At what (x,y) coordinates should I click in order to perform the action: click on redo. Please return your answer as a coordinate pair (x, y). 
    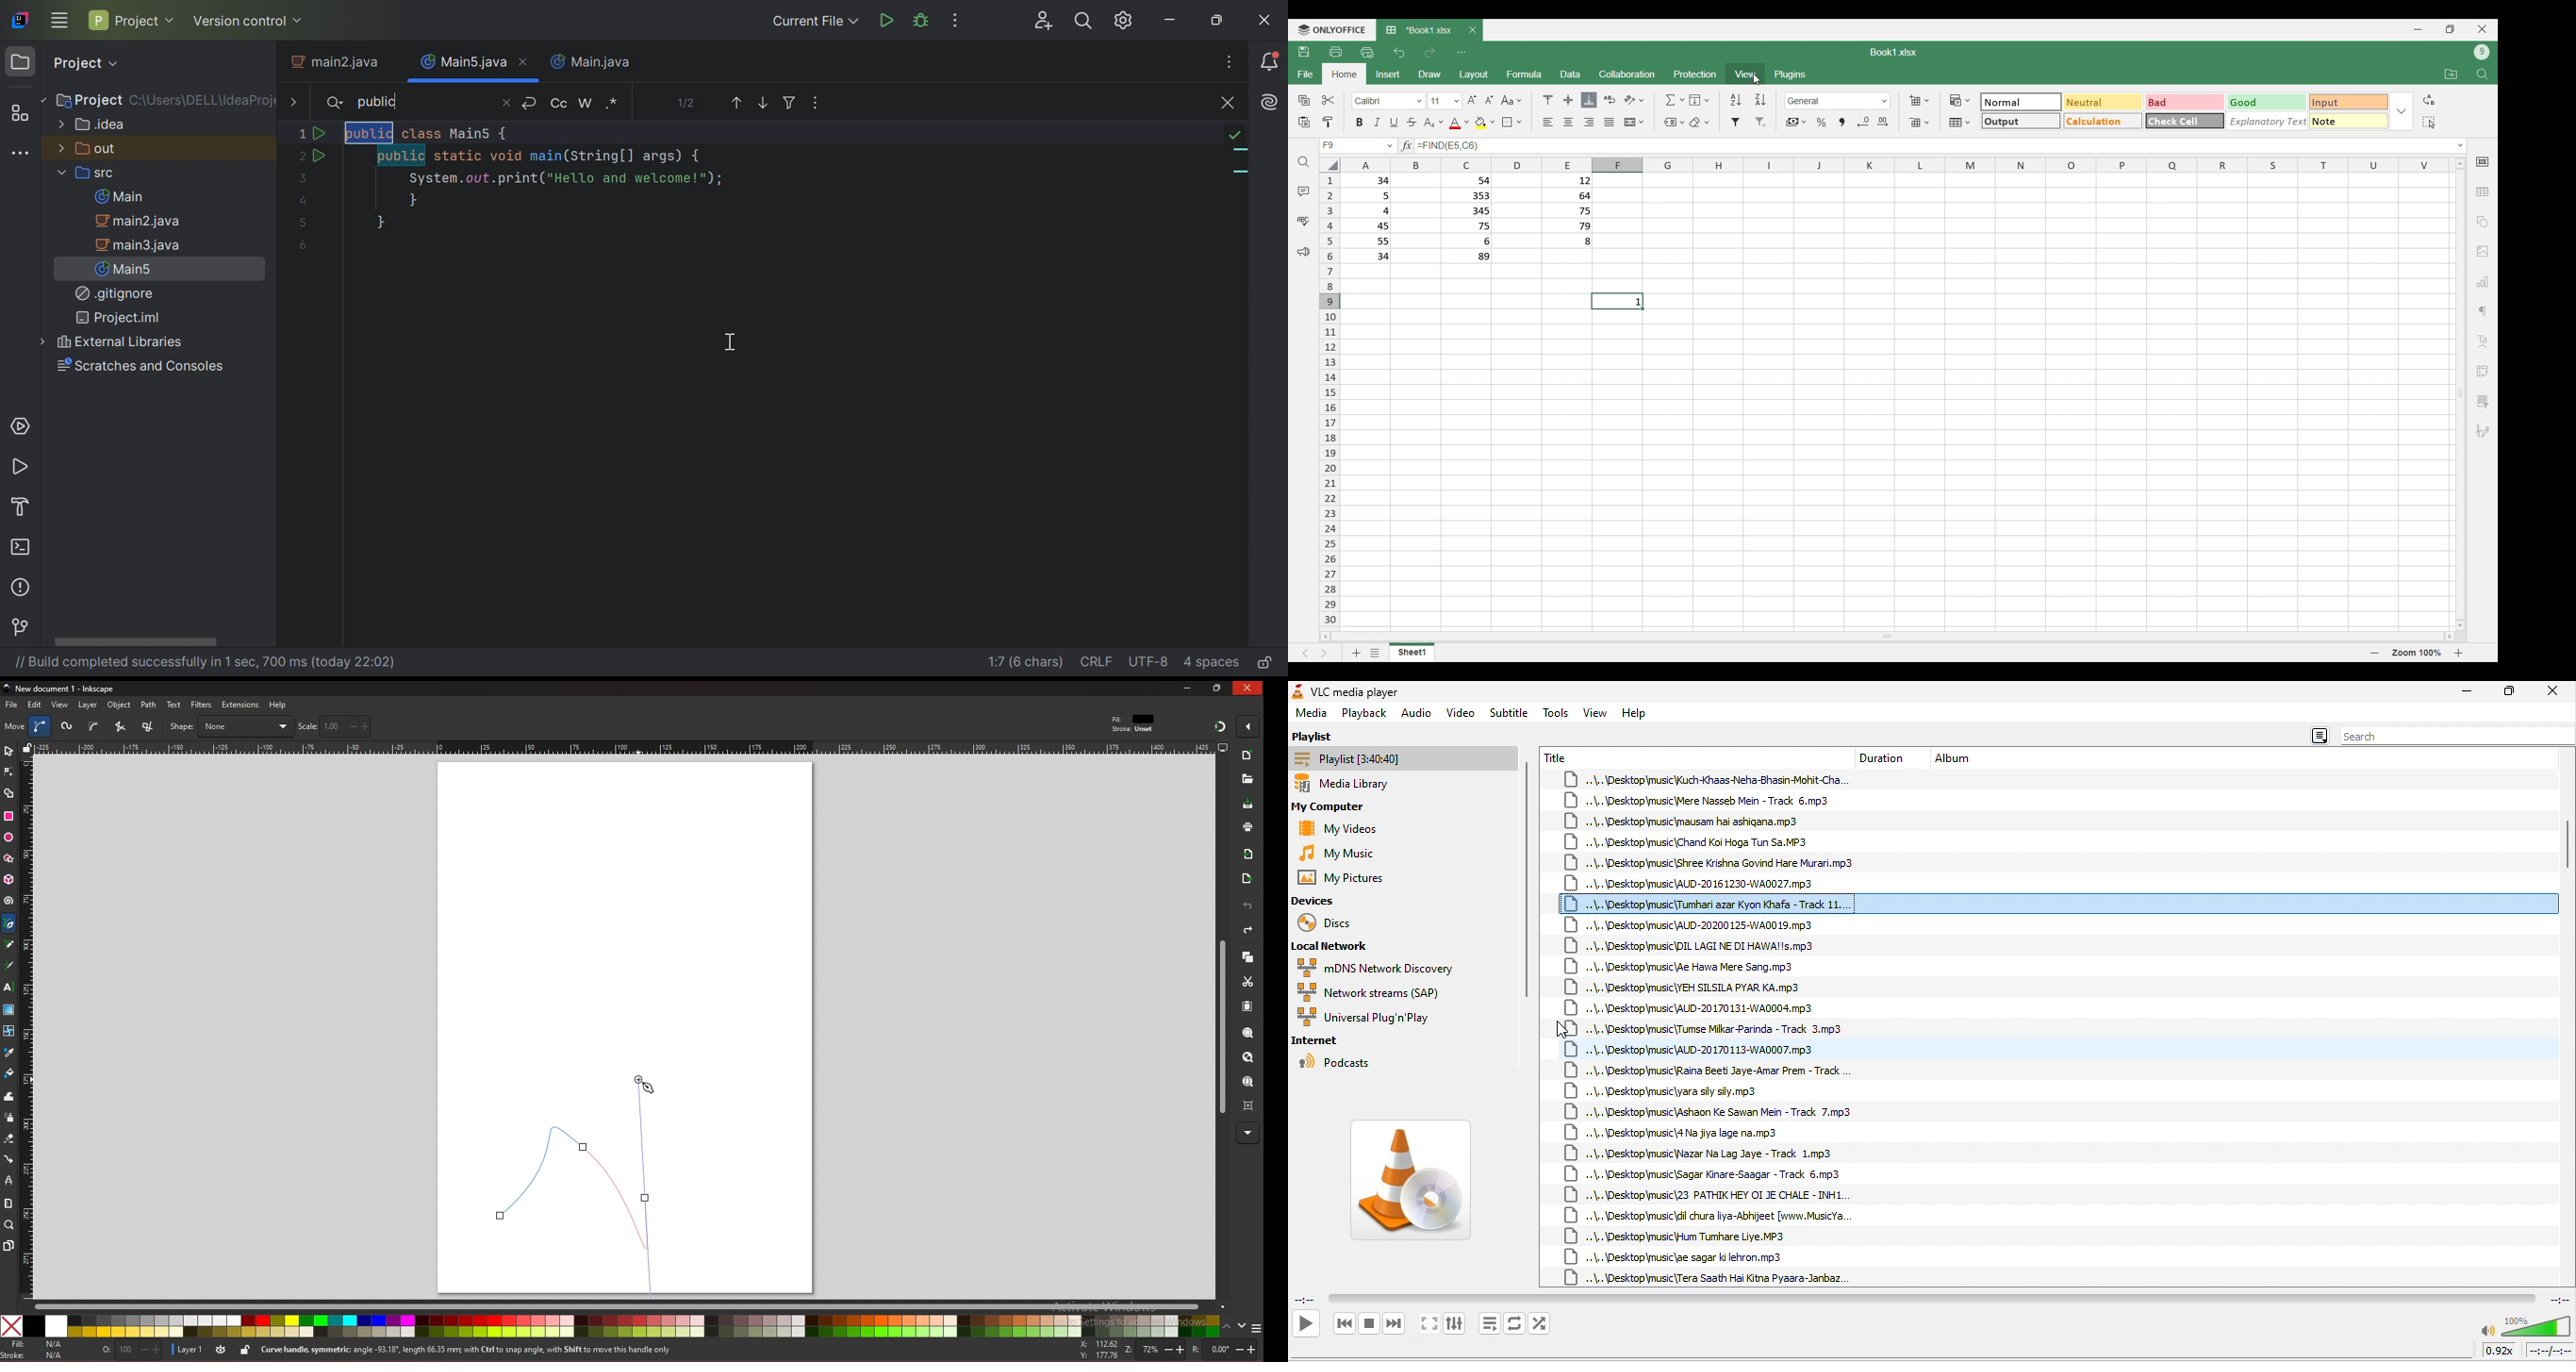
    Looking at the image, I should click on (1248, 930).